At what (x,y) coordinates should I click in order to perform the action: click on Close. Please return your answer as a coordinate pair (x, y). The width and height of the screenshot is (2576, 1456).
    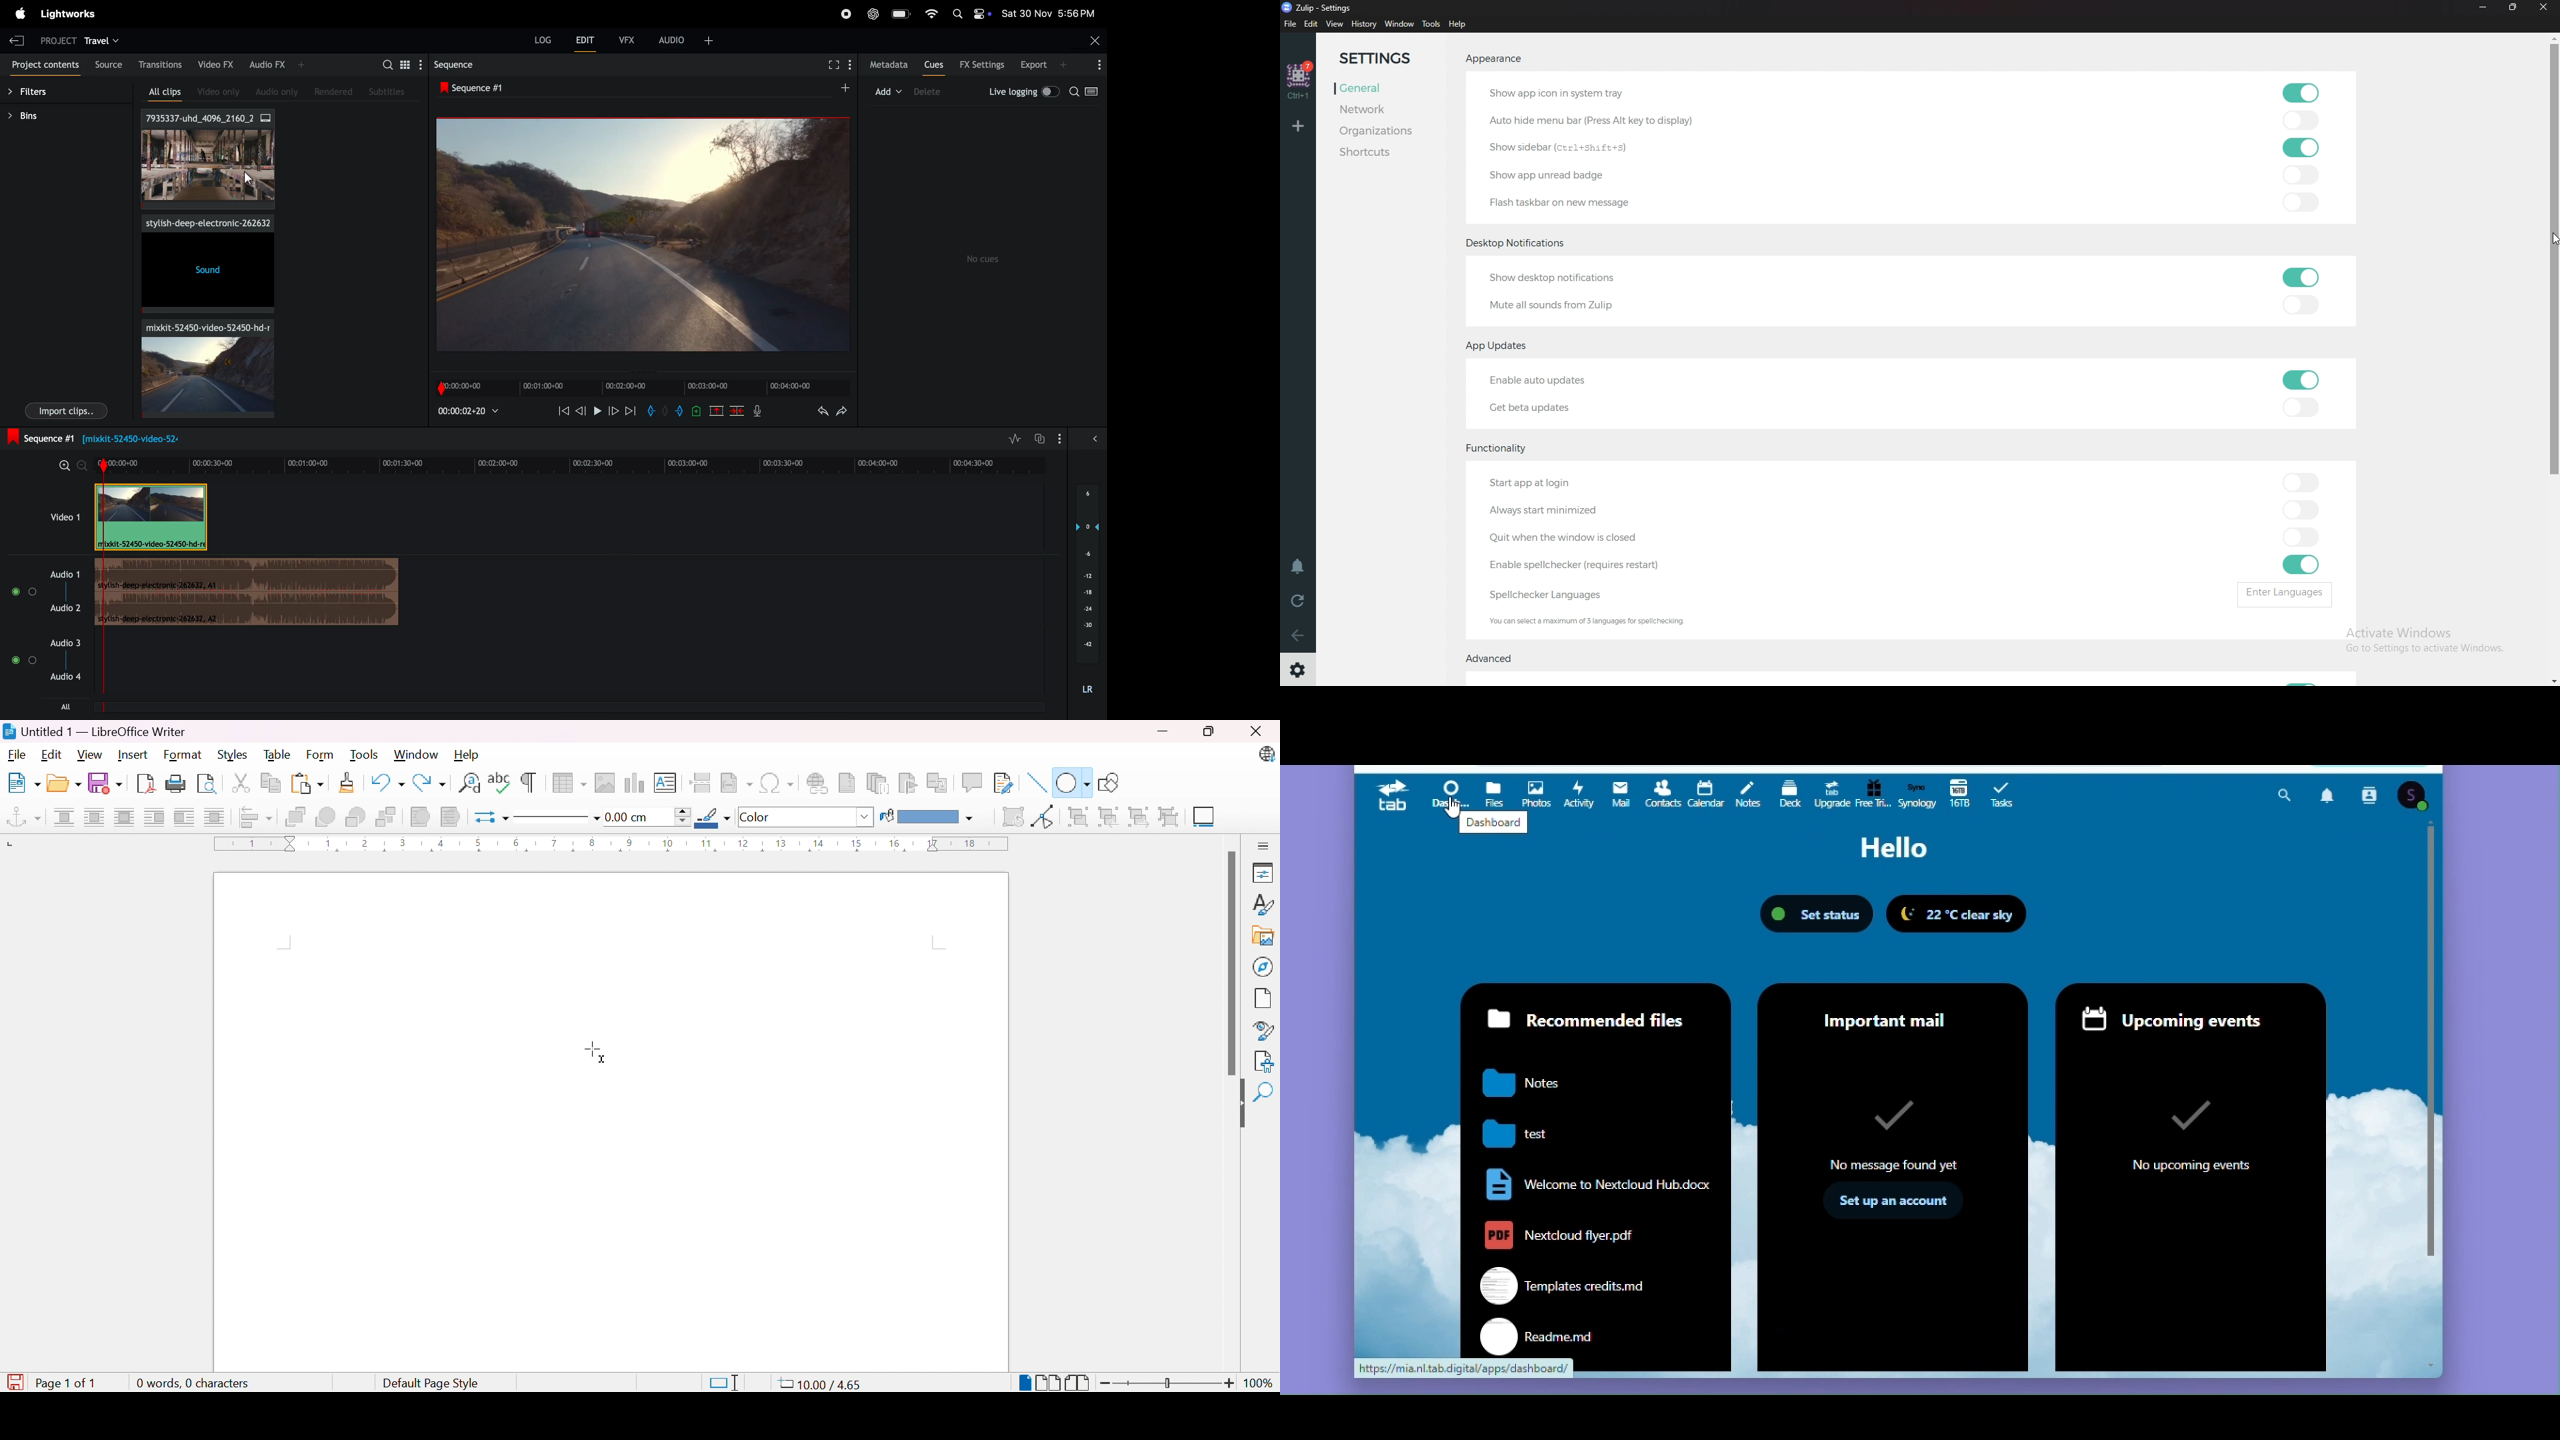
    Looking at the image, I should click on (1254, 731).